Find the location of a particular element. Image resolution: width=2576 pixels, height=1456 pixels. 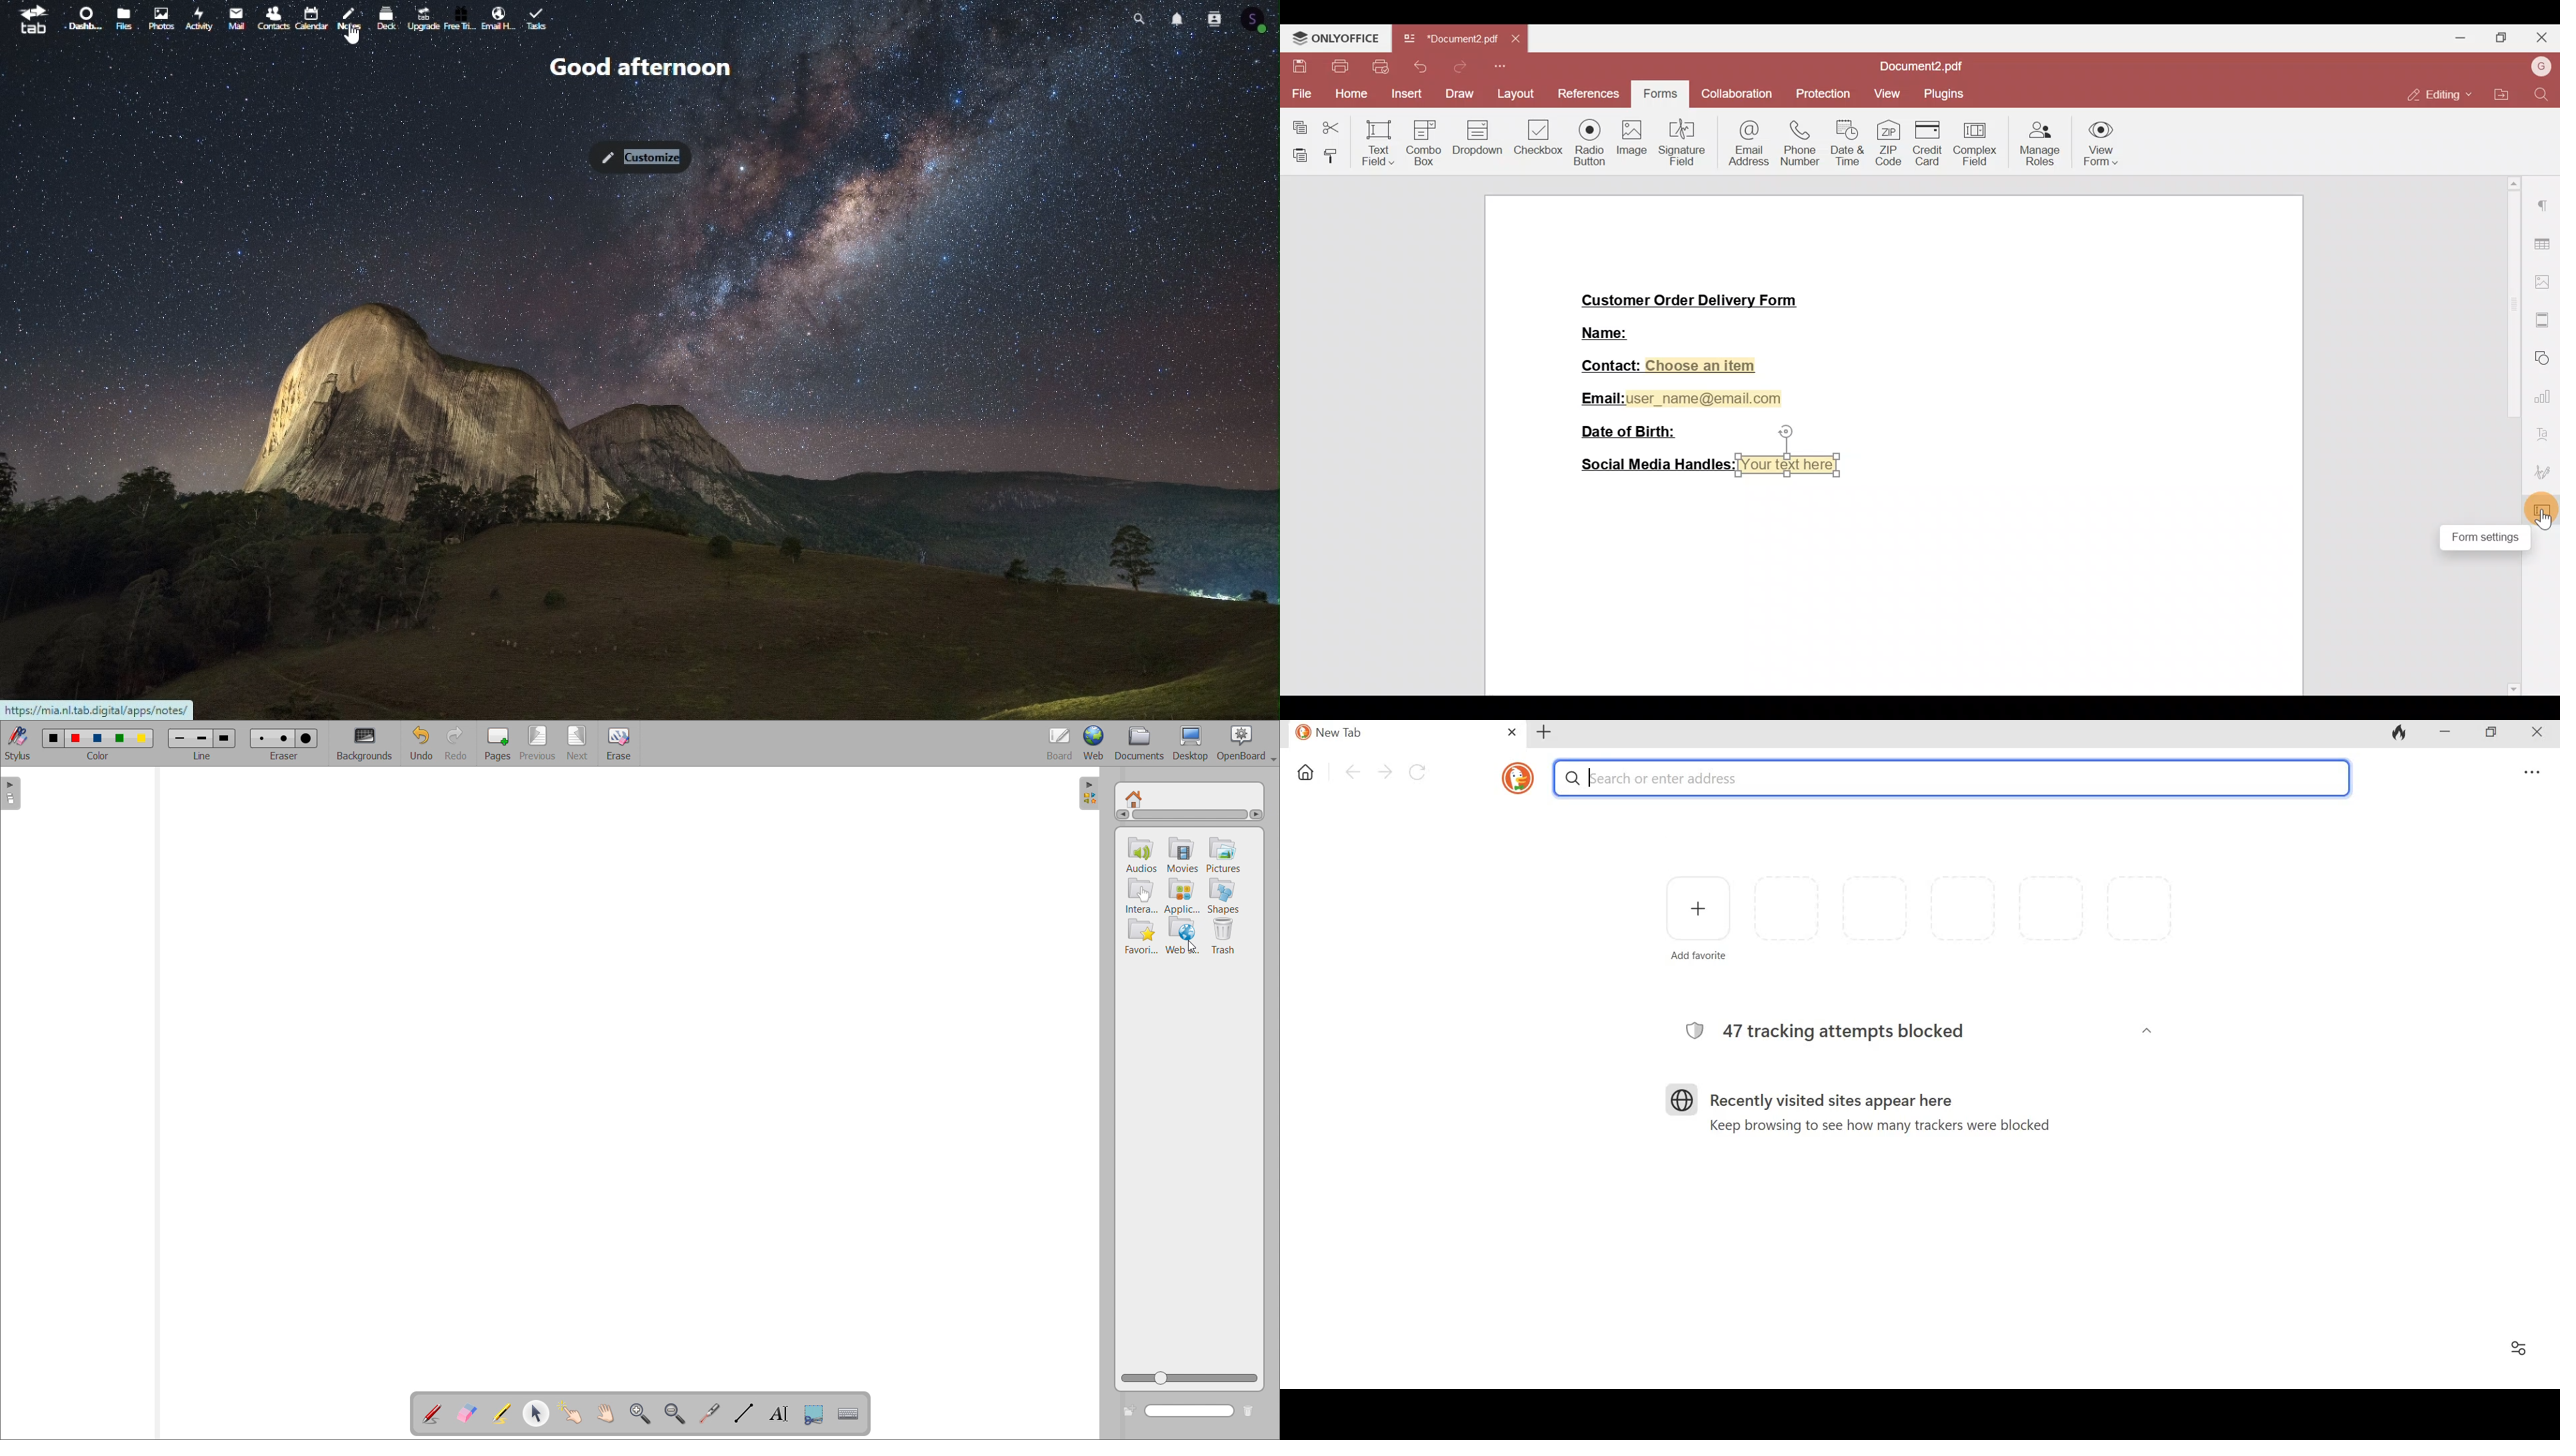

Table settings is located at coordinates (2544, 242).